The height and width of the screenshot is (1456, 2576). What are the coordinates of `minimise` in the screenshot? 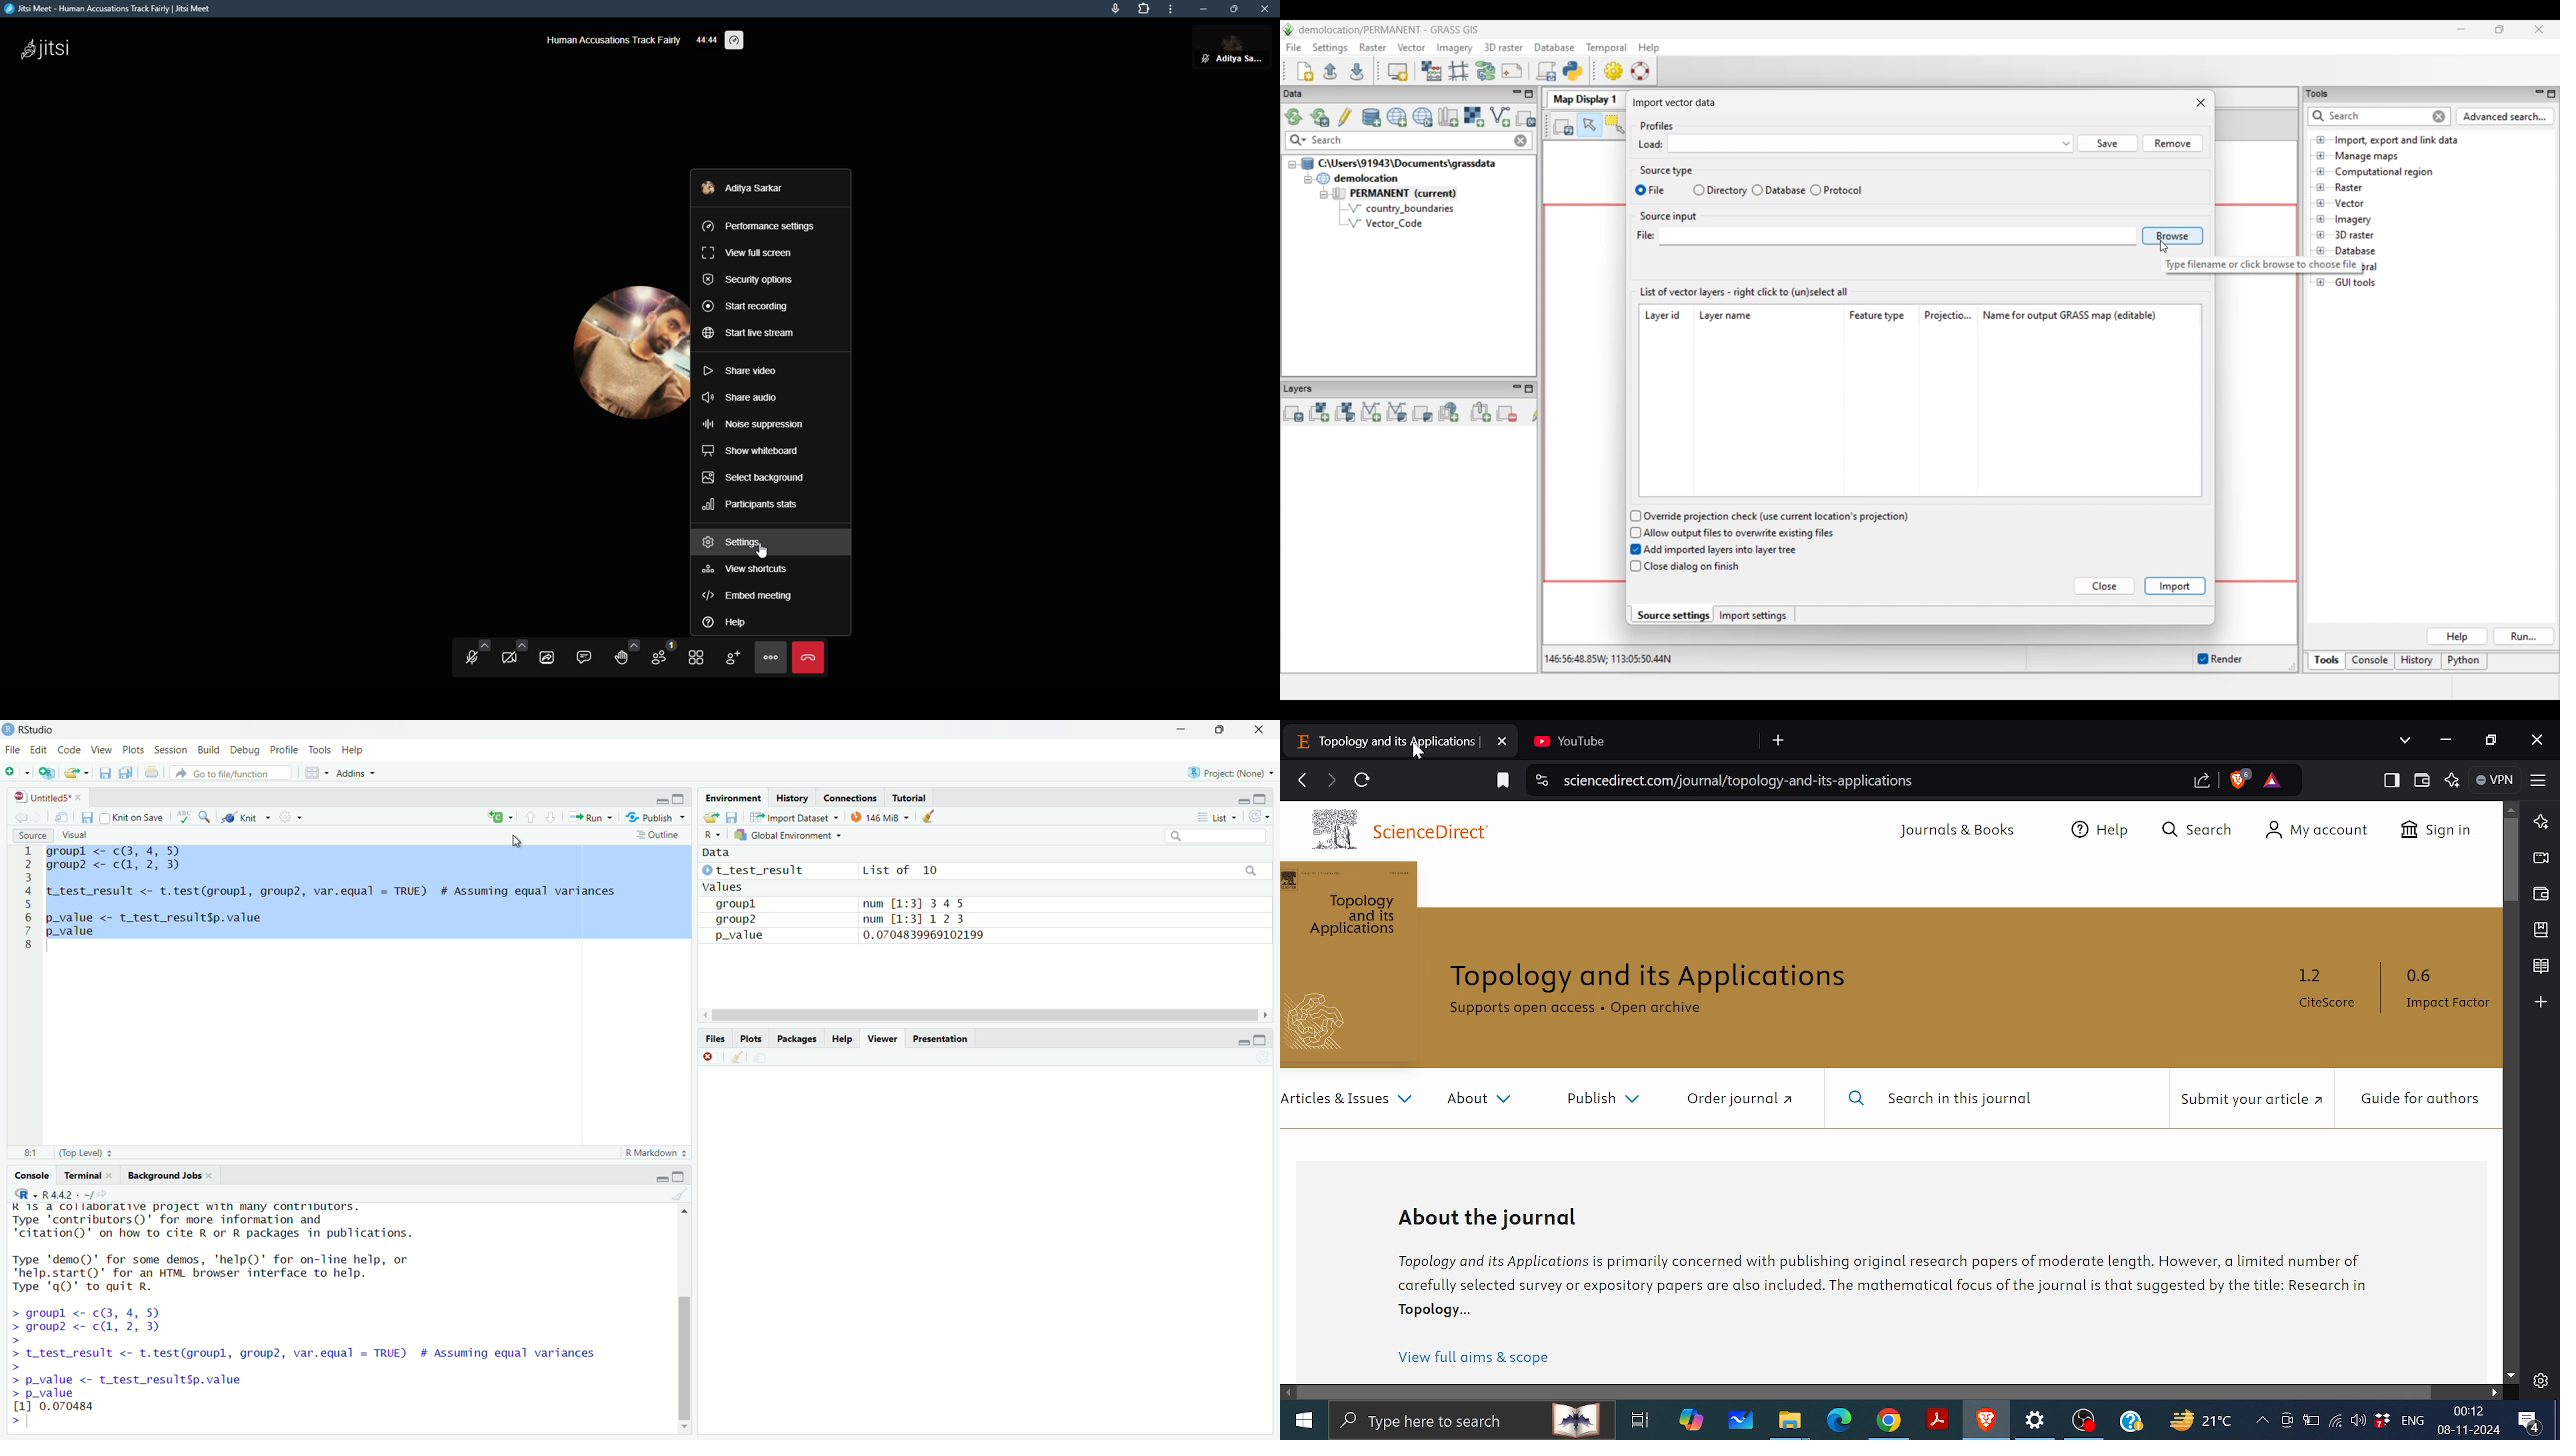 It's located at (663, 1176).